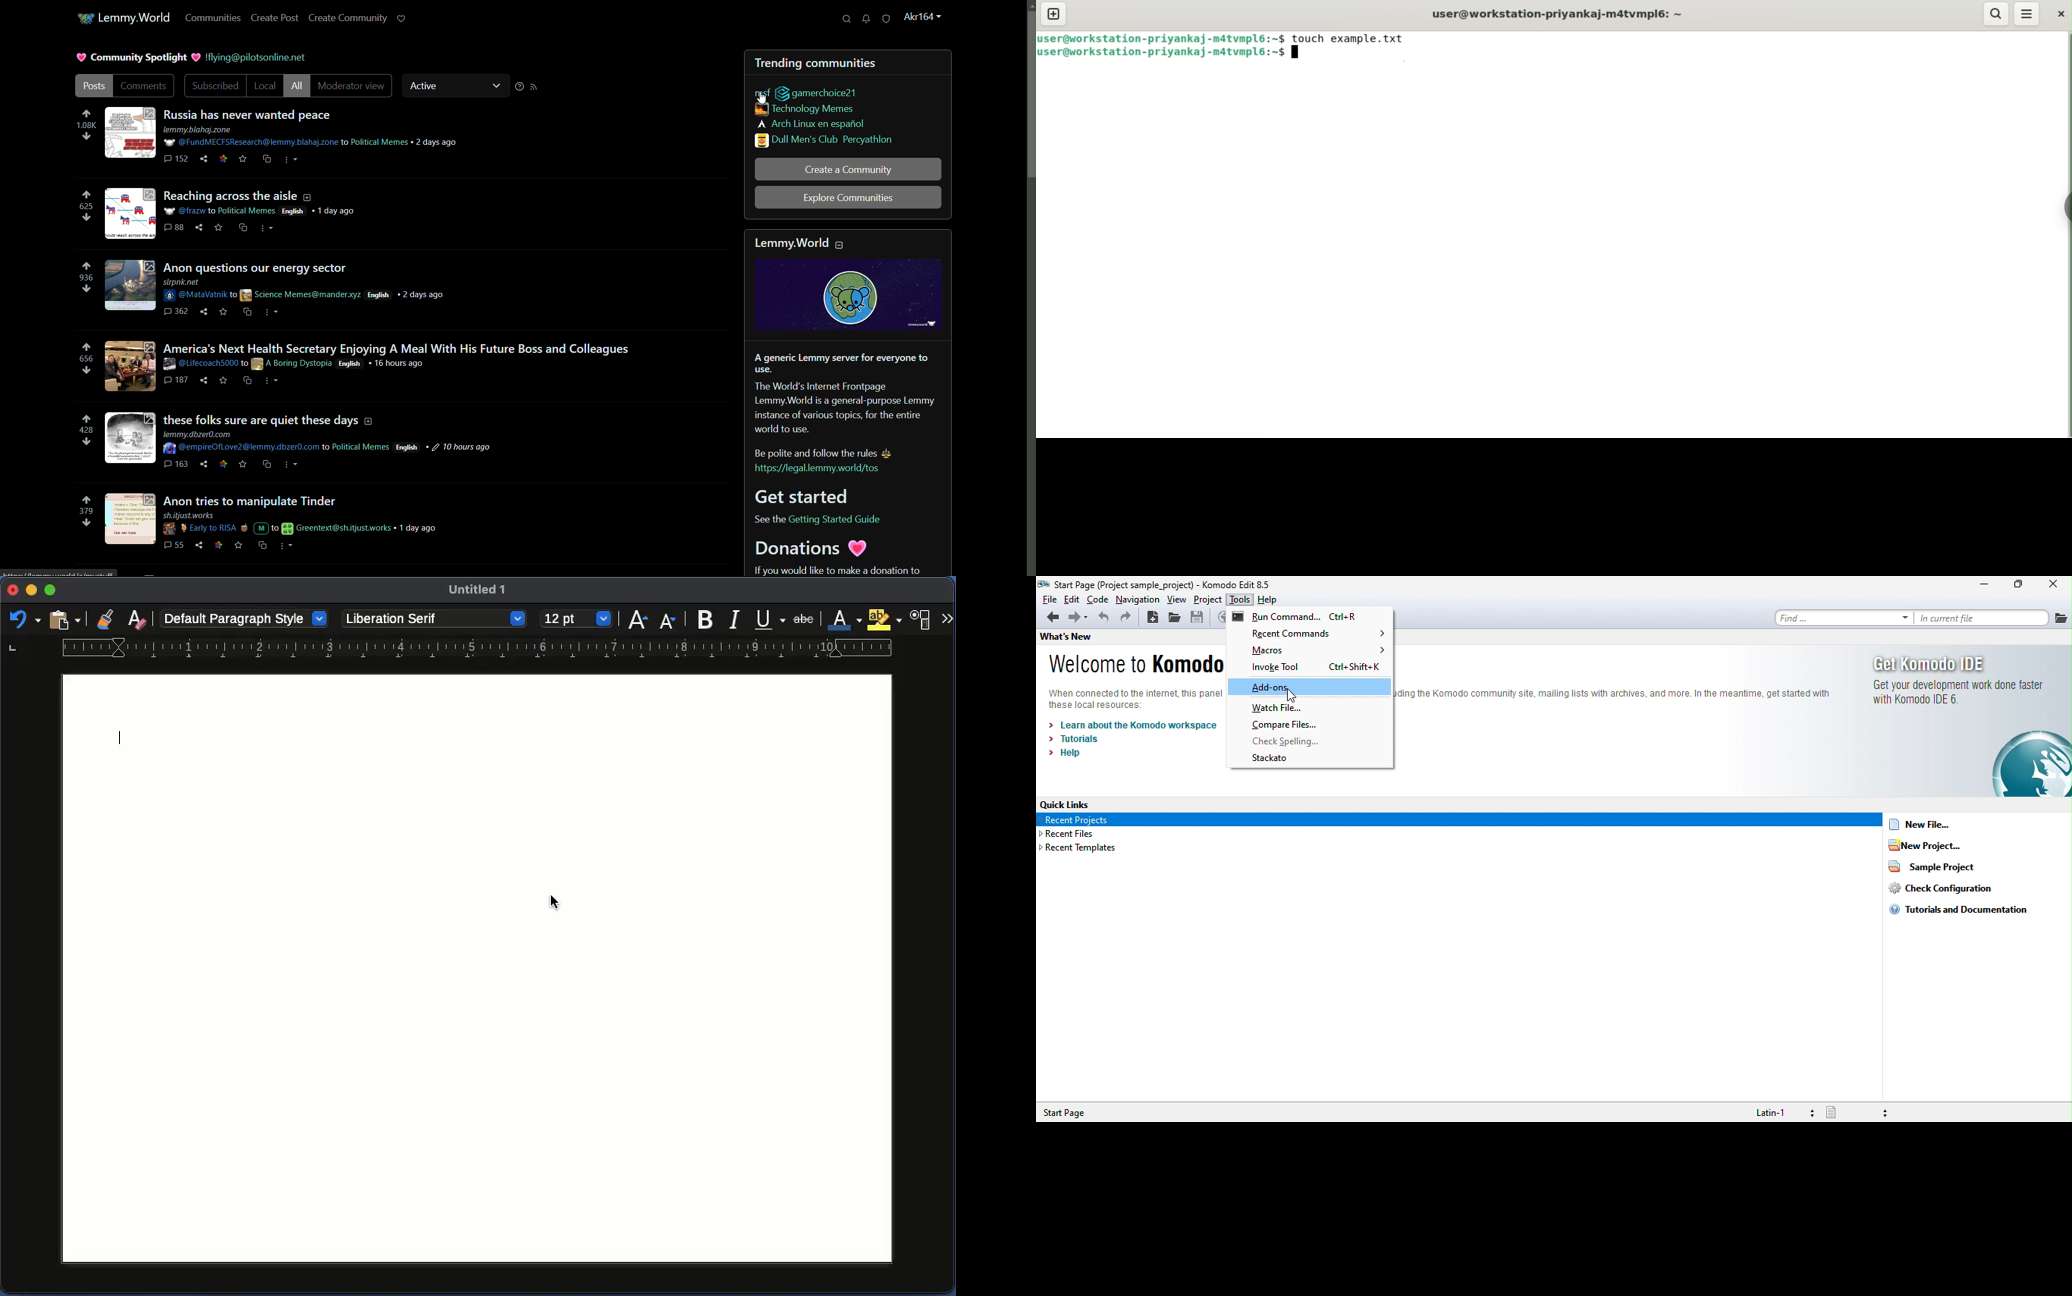 The image size is (2072, 1316). I want to click on cs, so click(267, 464).